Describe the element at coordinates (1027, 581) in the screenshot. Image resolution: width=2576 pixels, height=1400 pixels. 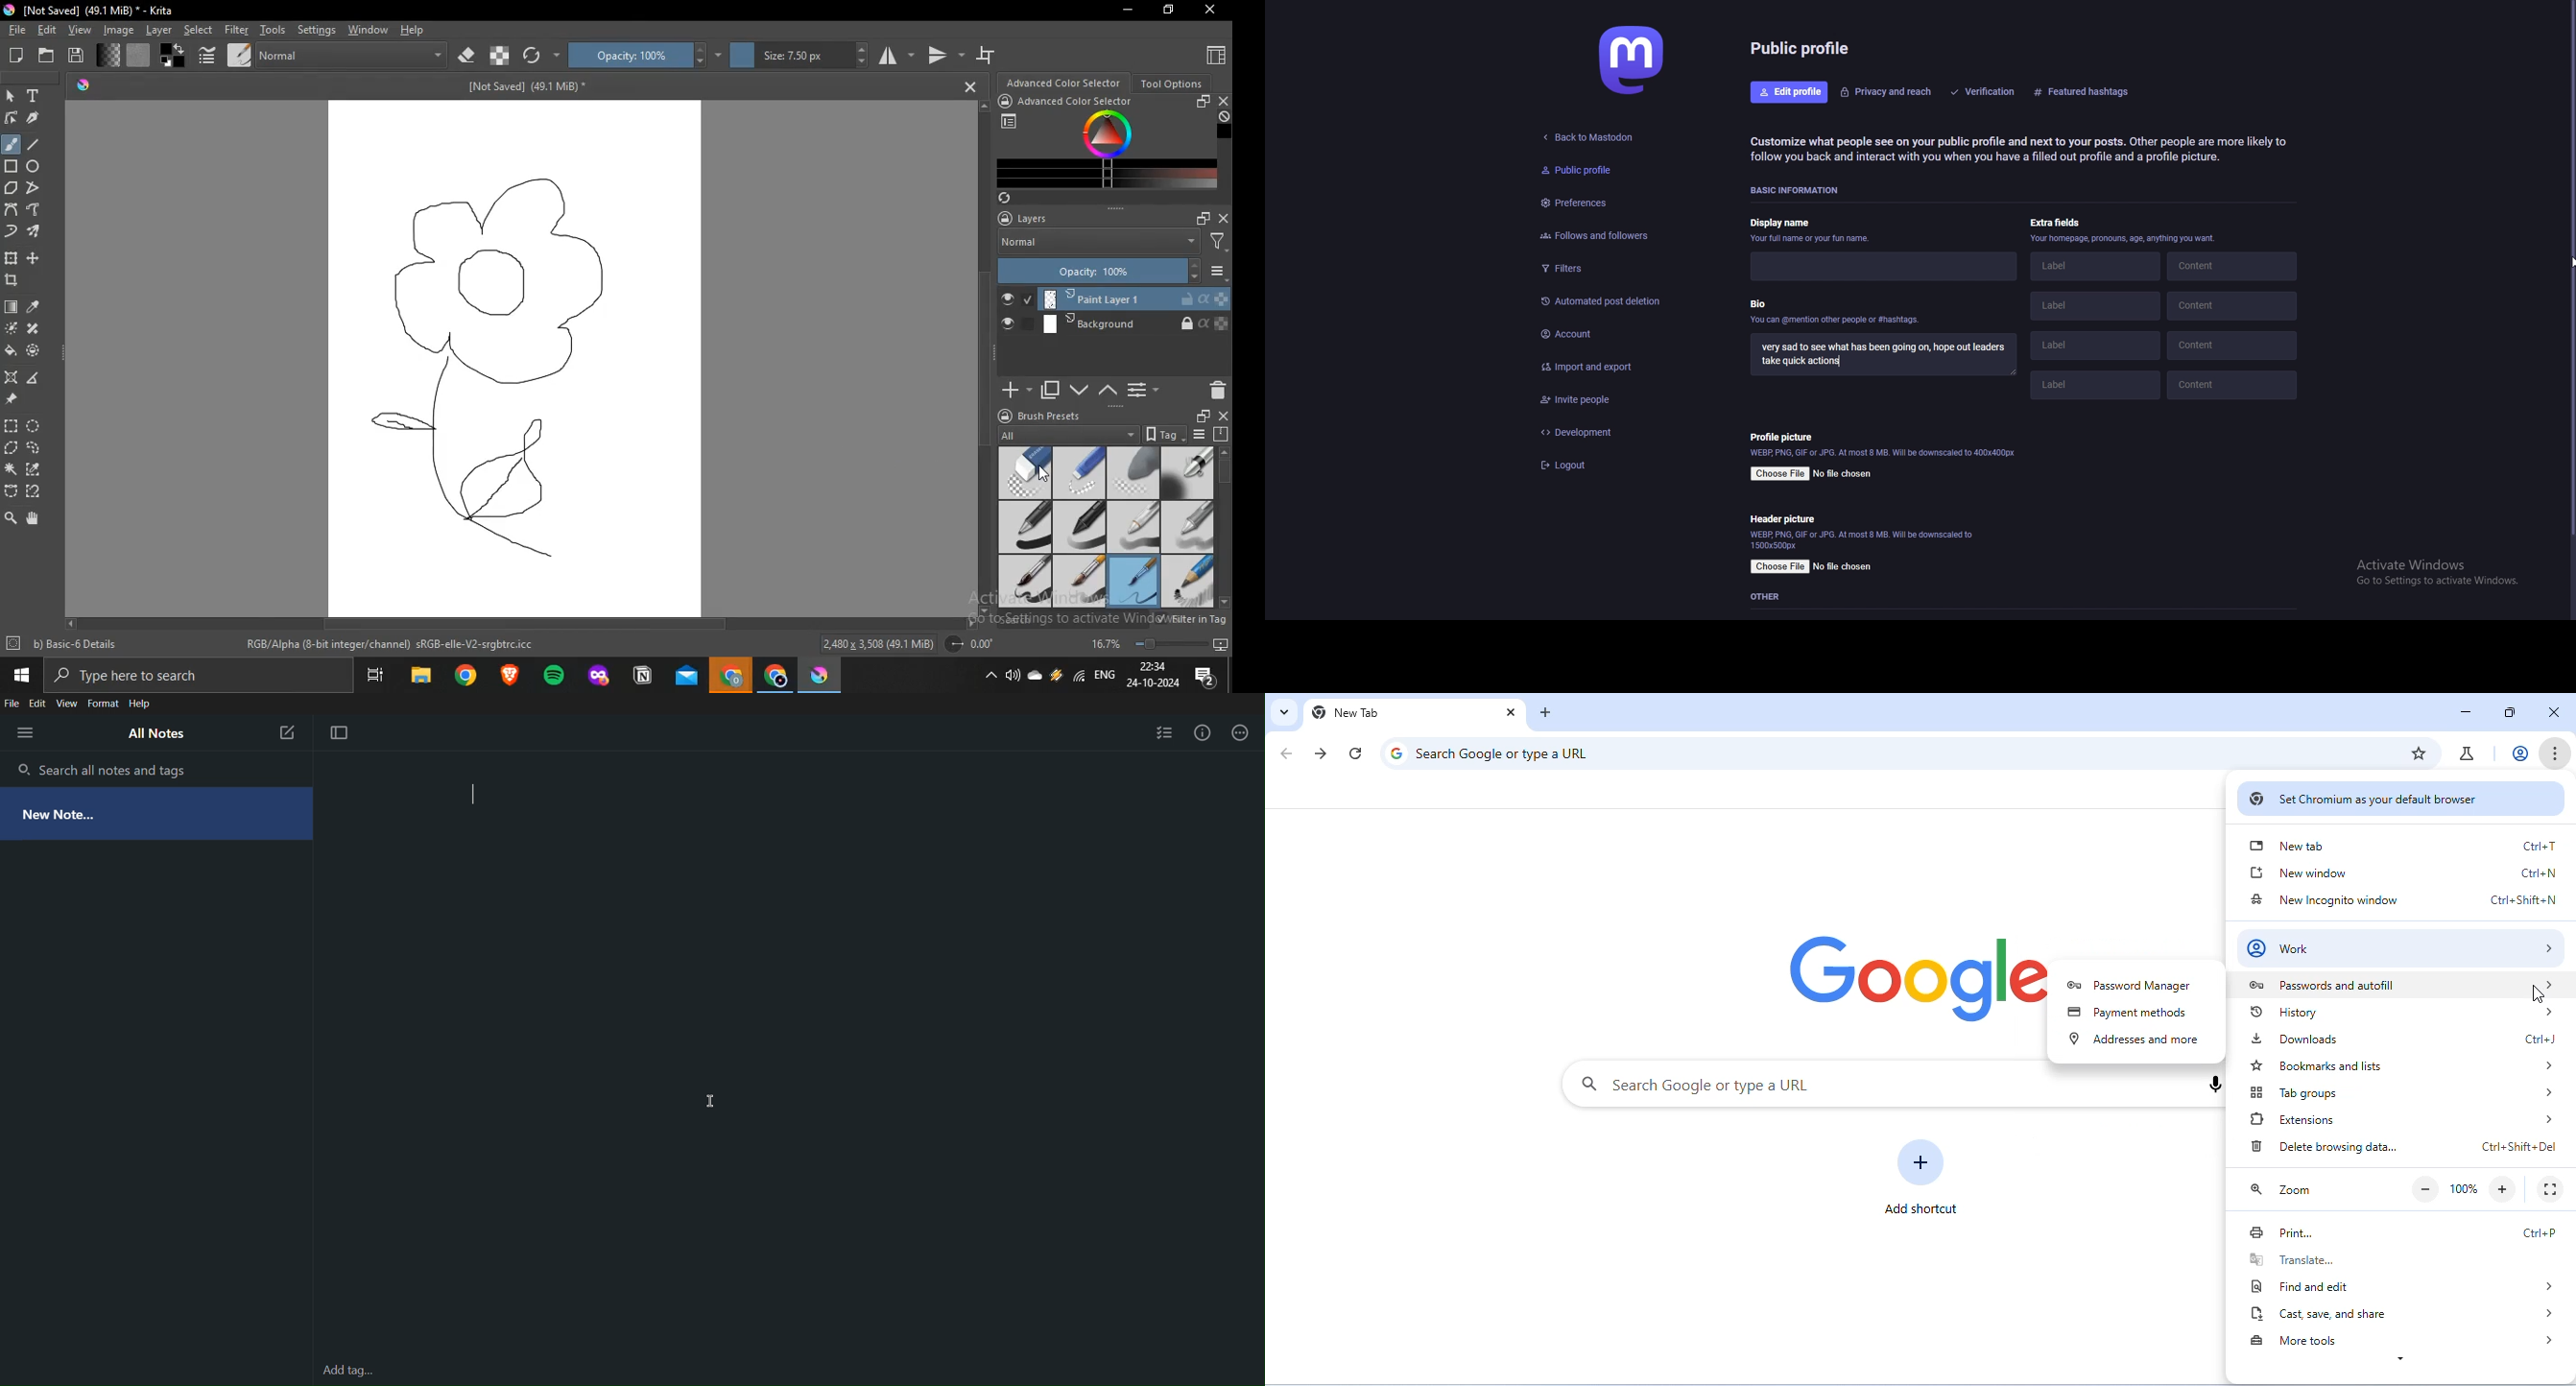
I see `basic 5 size` at that location.